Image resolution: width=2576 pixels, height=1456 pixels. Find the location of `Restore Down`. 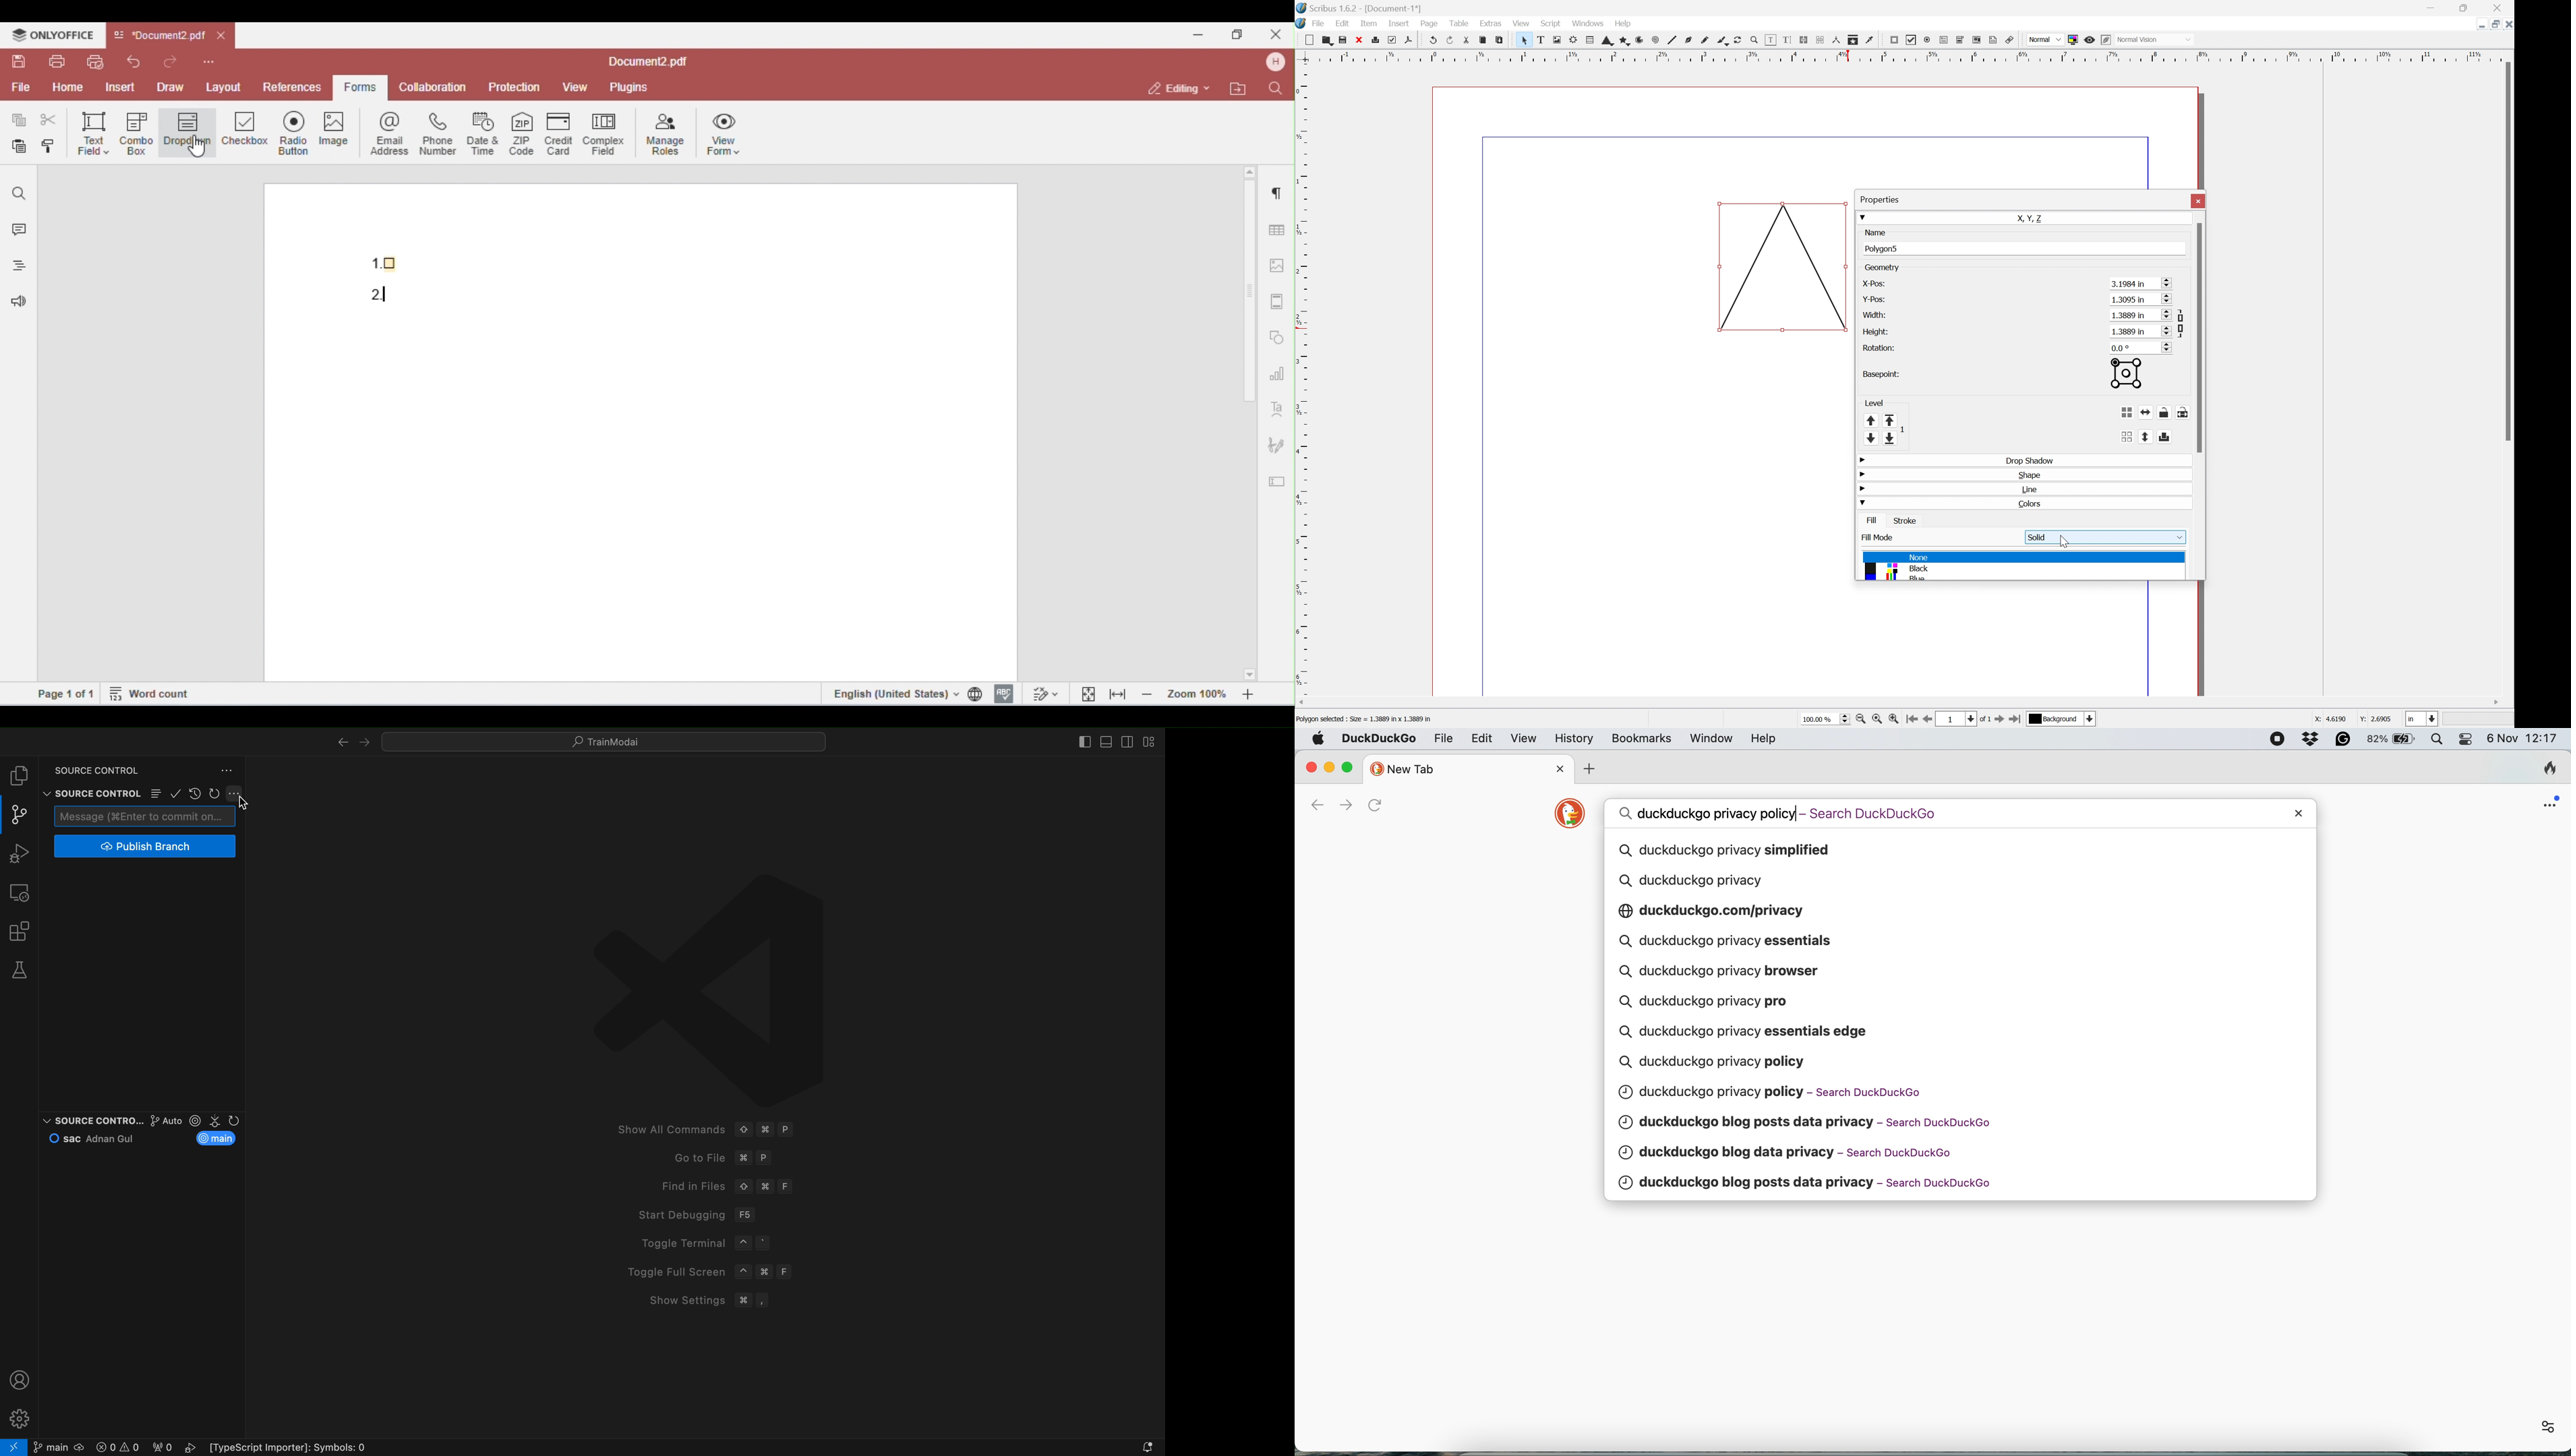

Restore Down is located at coordinates (2467, 7).